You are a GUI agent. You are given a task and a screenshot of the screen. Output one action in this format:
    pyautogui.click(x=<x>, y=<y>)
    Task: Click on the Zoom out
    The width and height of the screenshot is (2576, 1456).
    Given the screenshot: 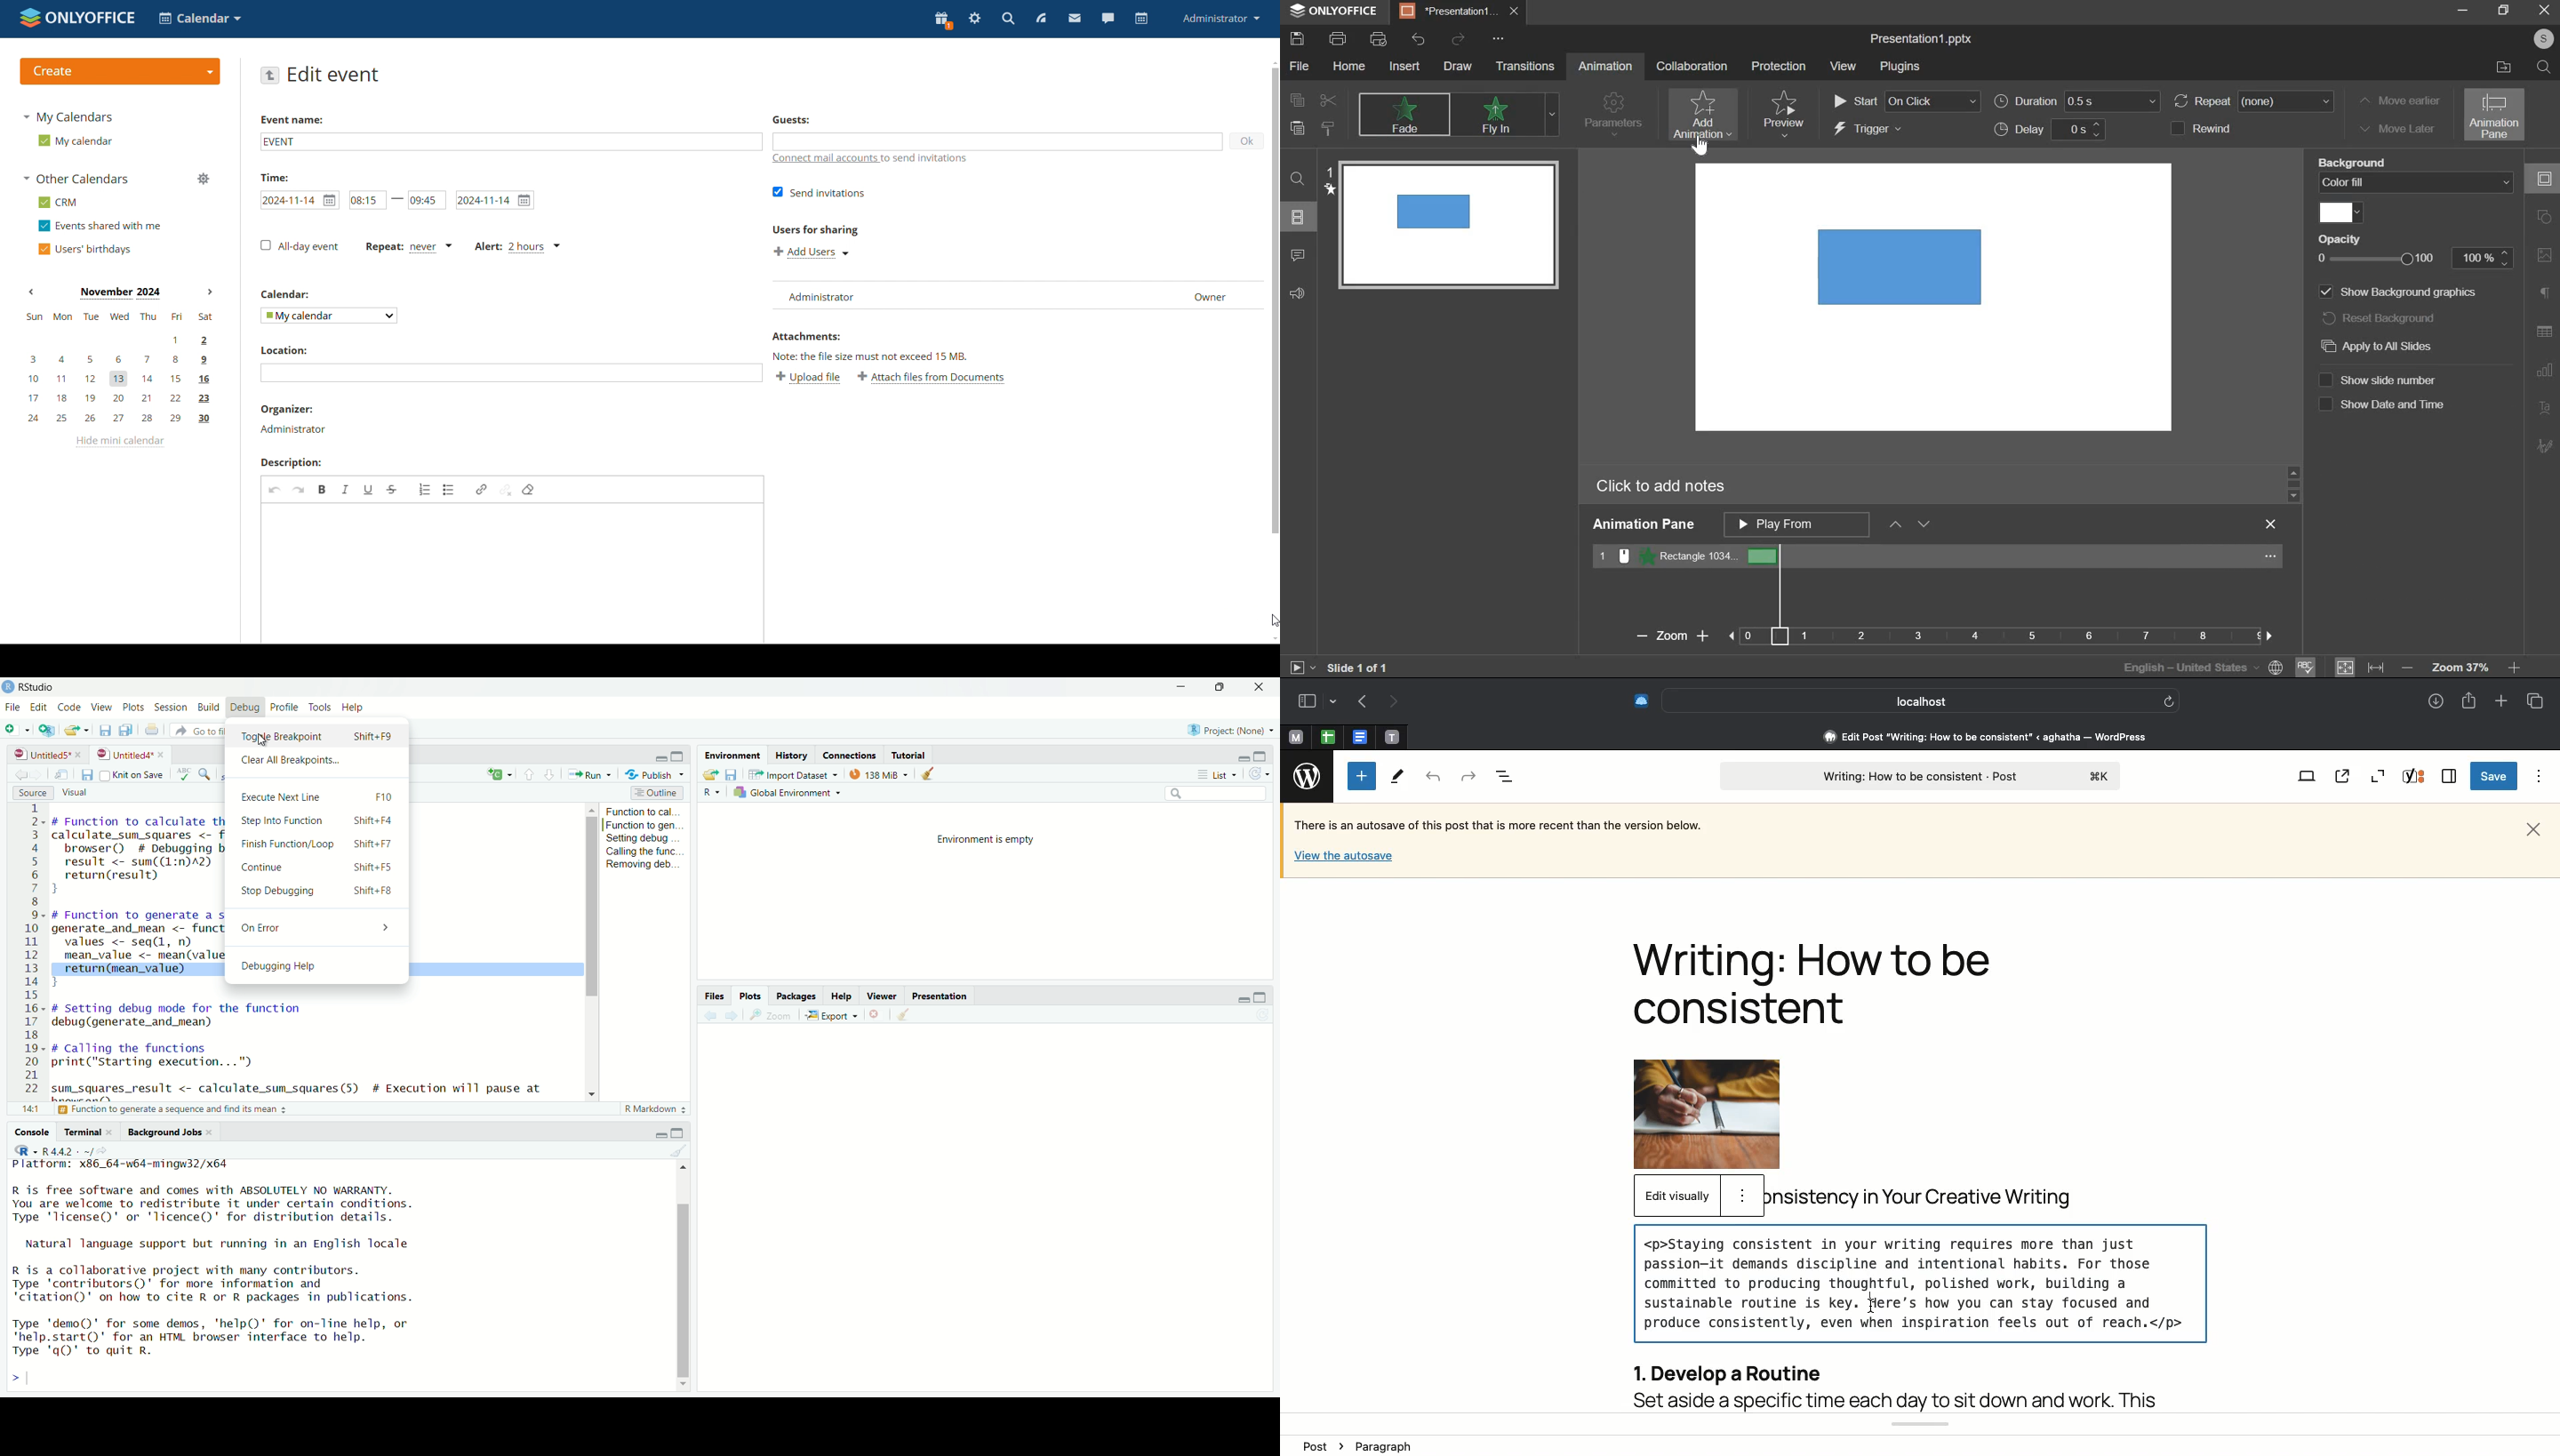 What is the action you would take?
    pyautogui.click(x=2378, y=776)
    